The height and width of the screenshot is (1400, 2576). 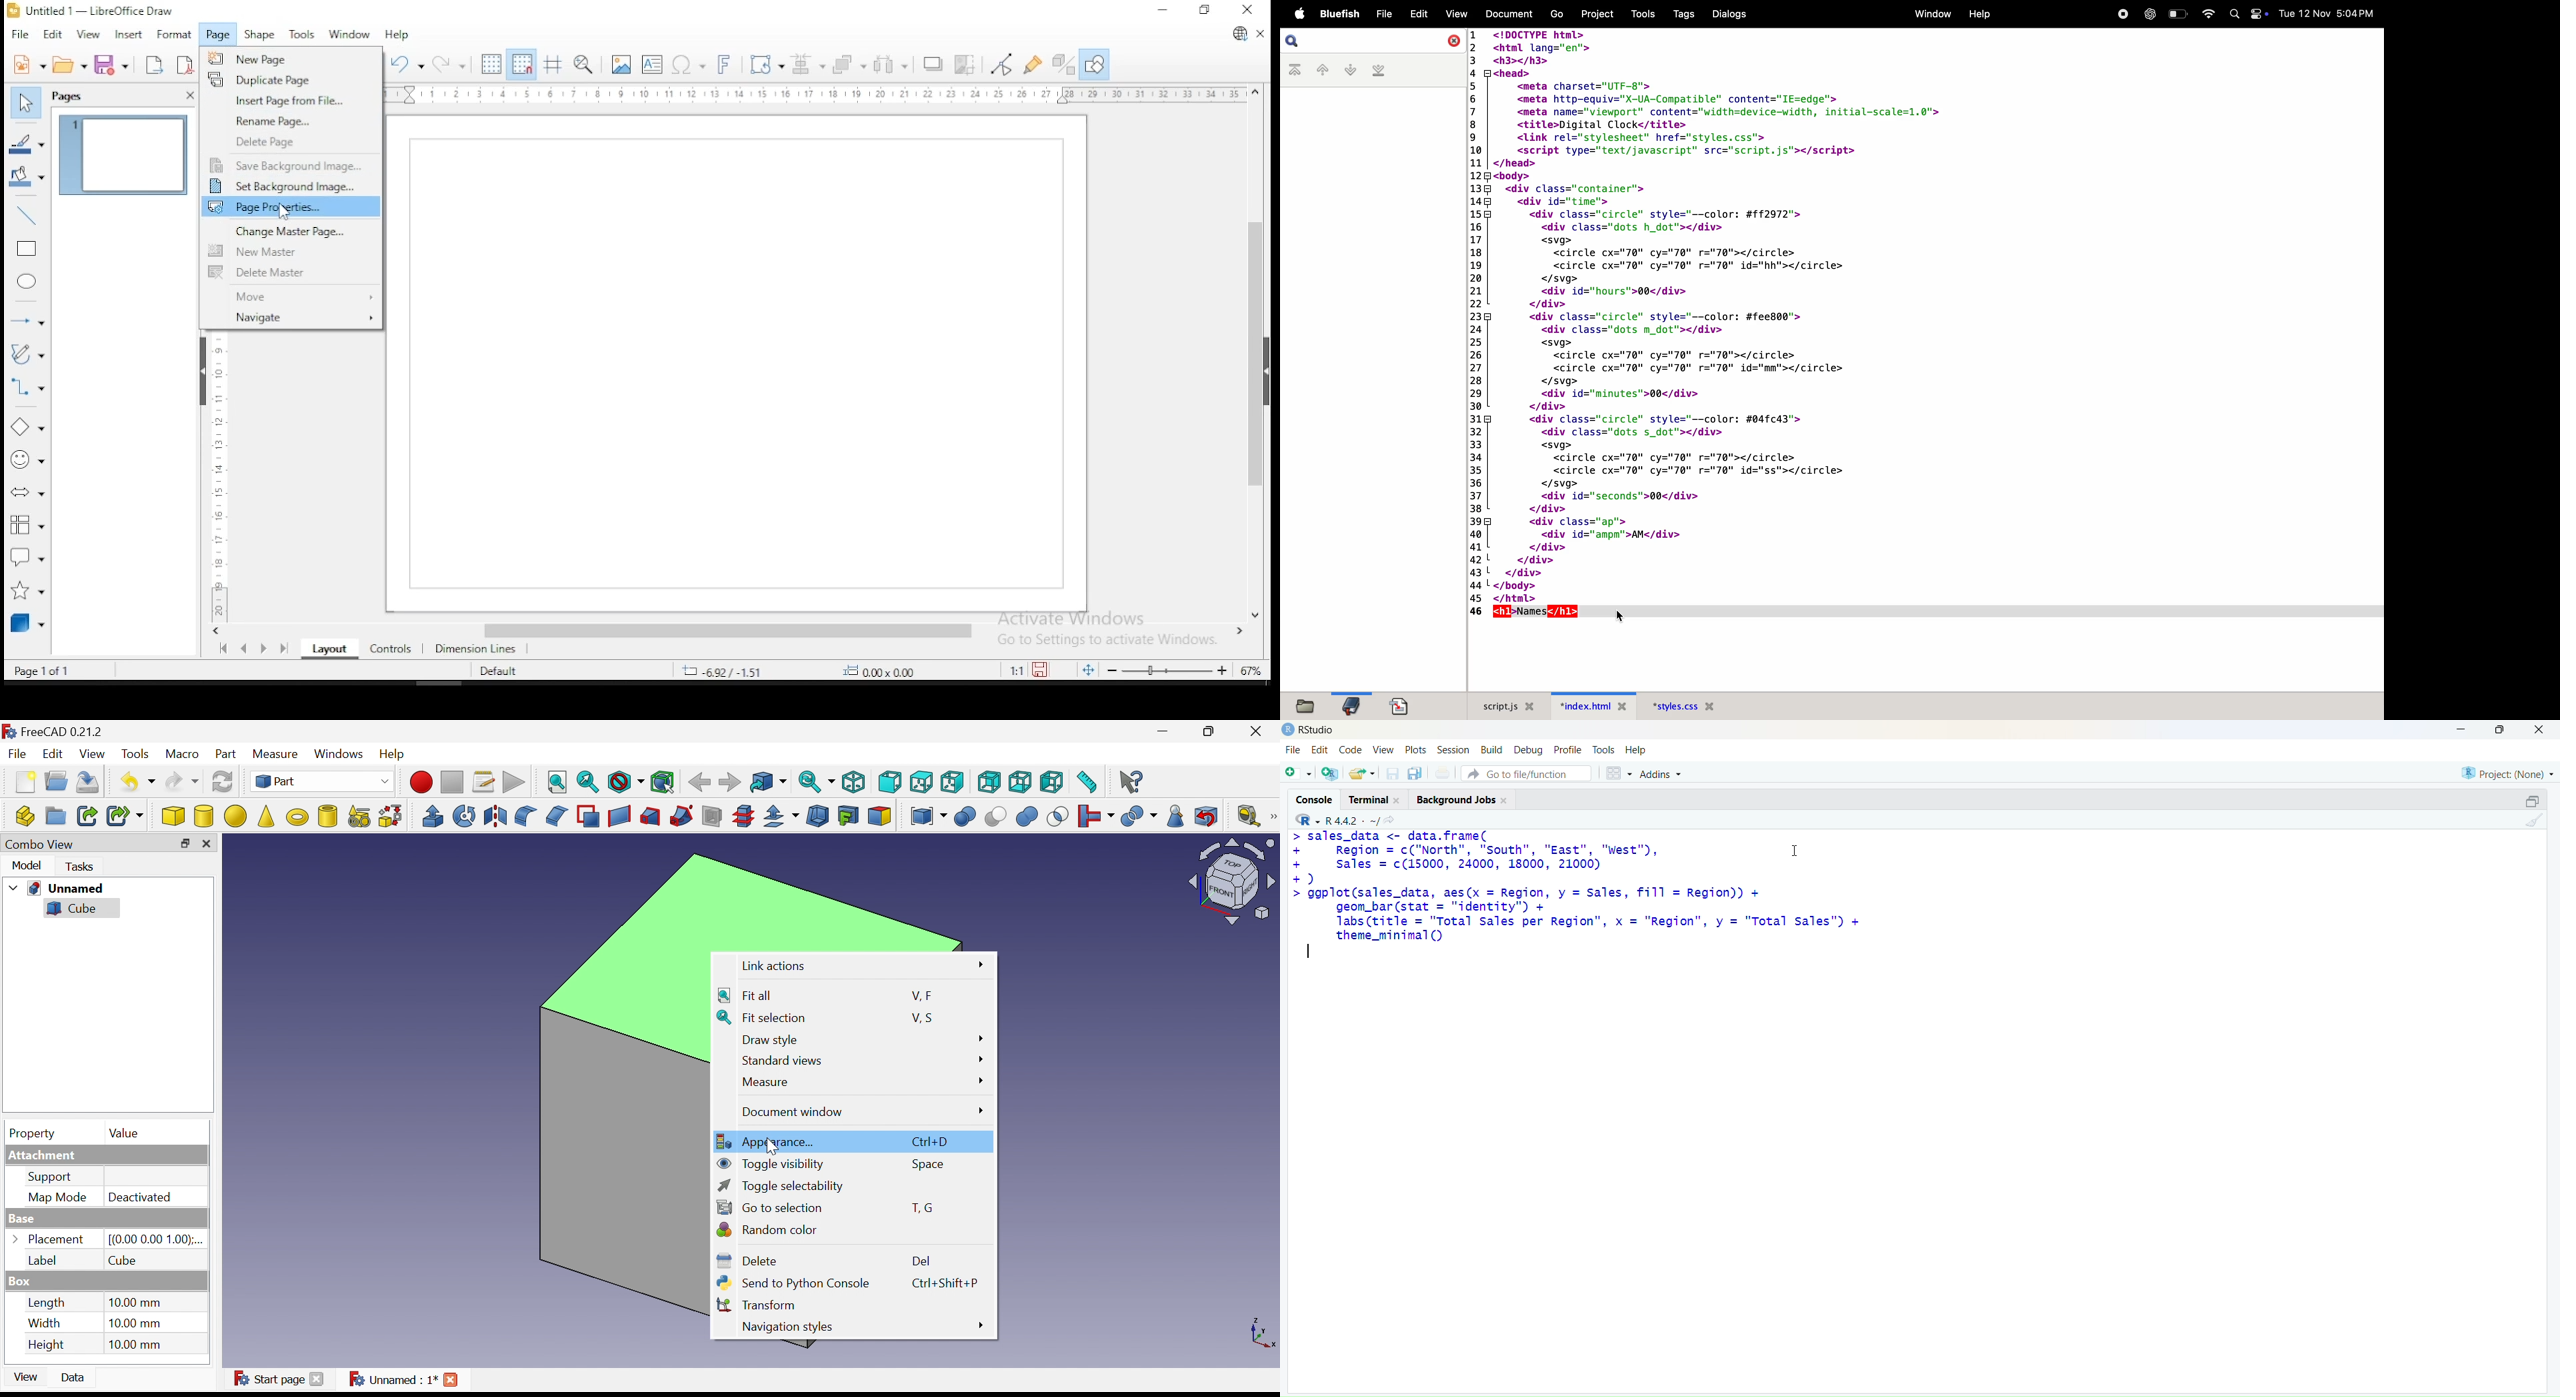 I want to click on cursor, so click(x=1794, y=851).